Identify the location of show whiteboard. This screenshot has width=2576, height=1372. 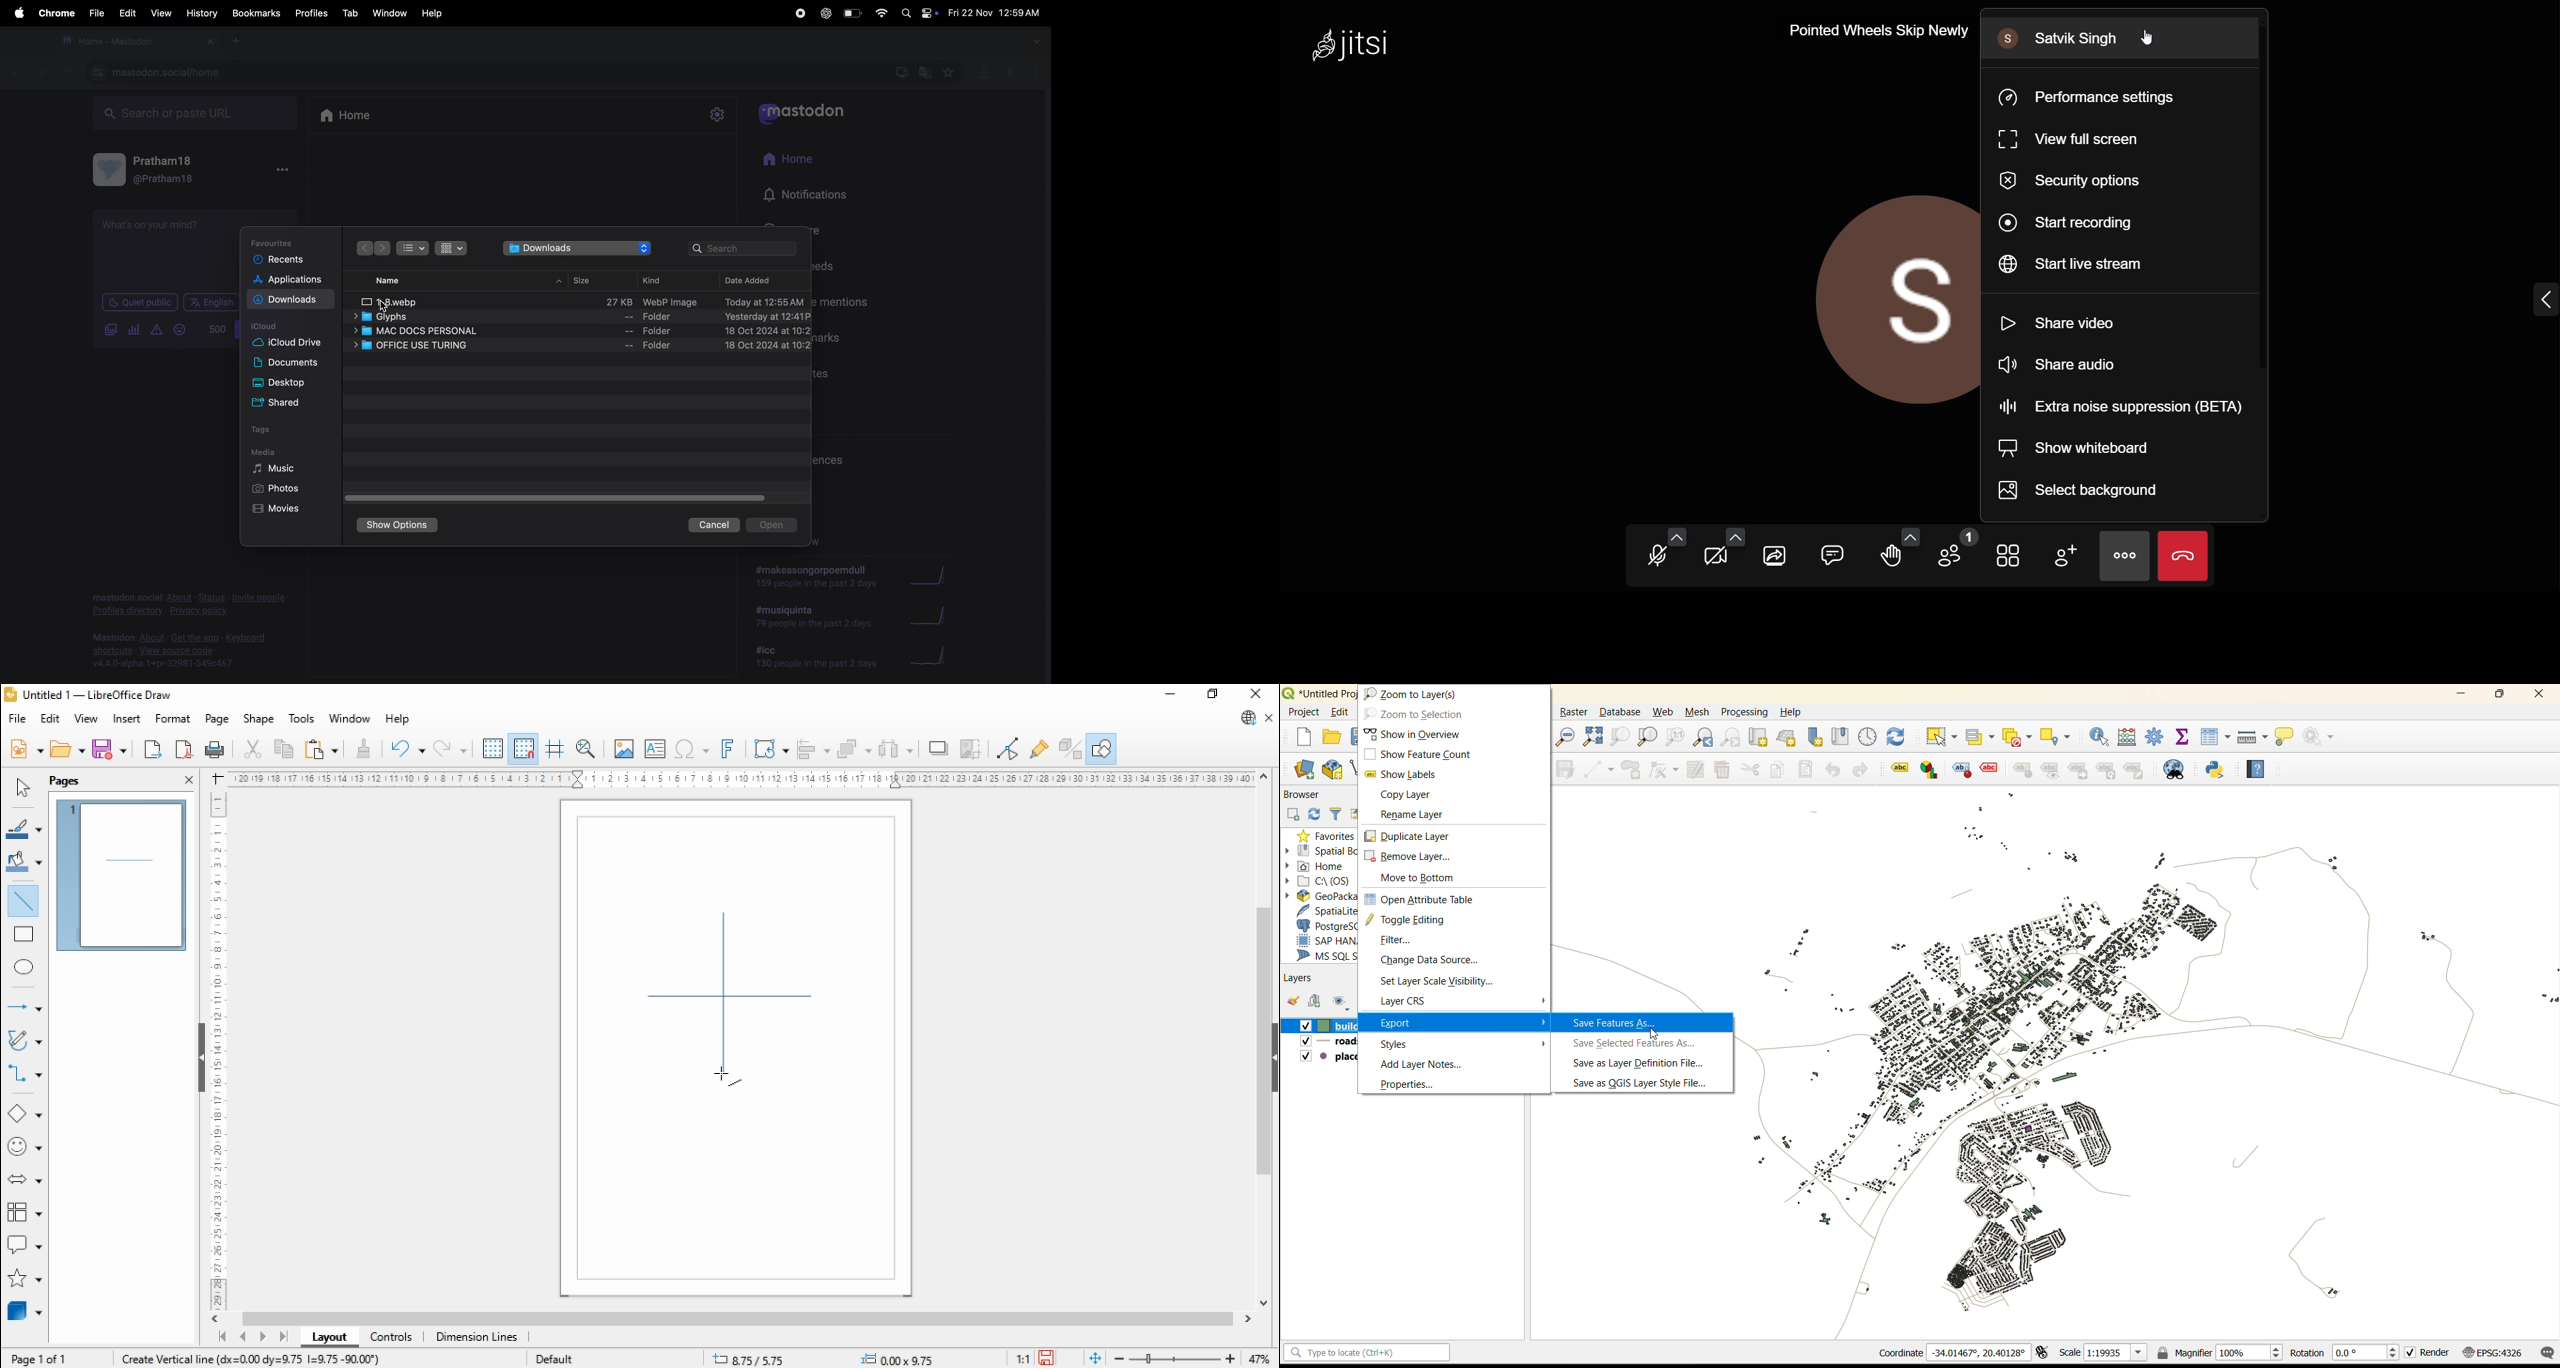
(2075, 455).